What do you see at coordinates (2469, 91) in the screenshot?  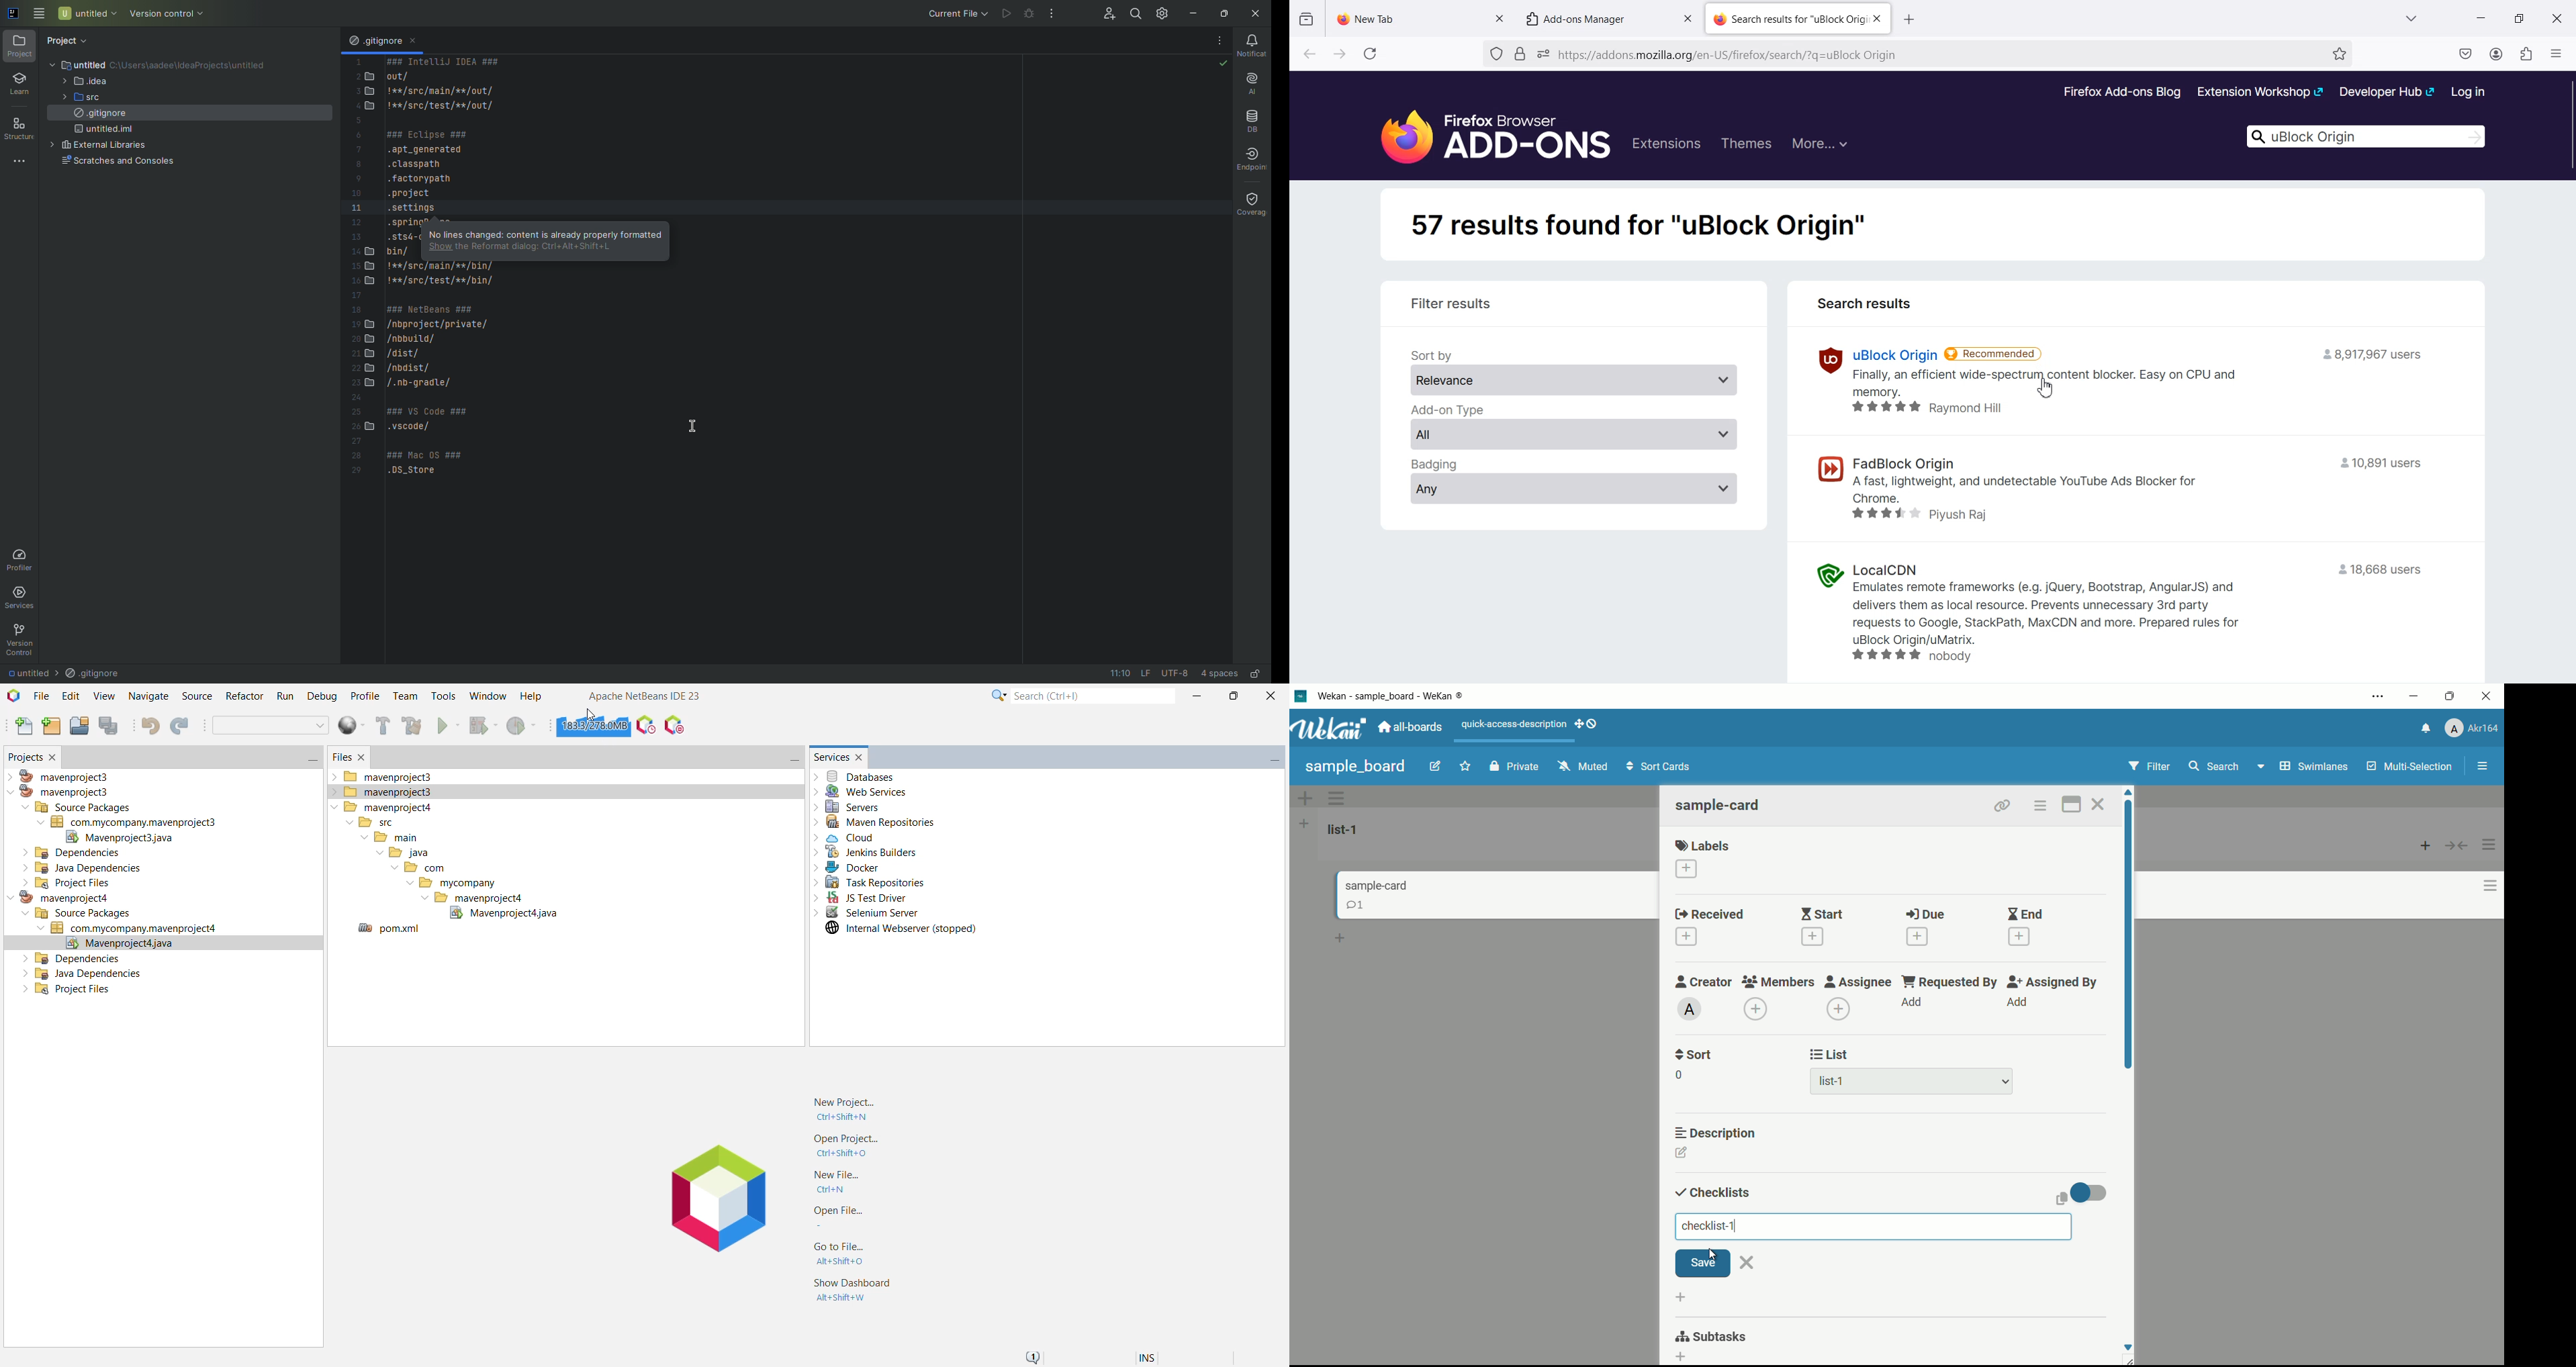 I see `Log in` at bounding box center [2469, 91].